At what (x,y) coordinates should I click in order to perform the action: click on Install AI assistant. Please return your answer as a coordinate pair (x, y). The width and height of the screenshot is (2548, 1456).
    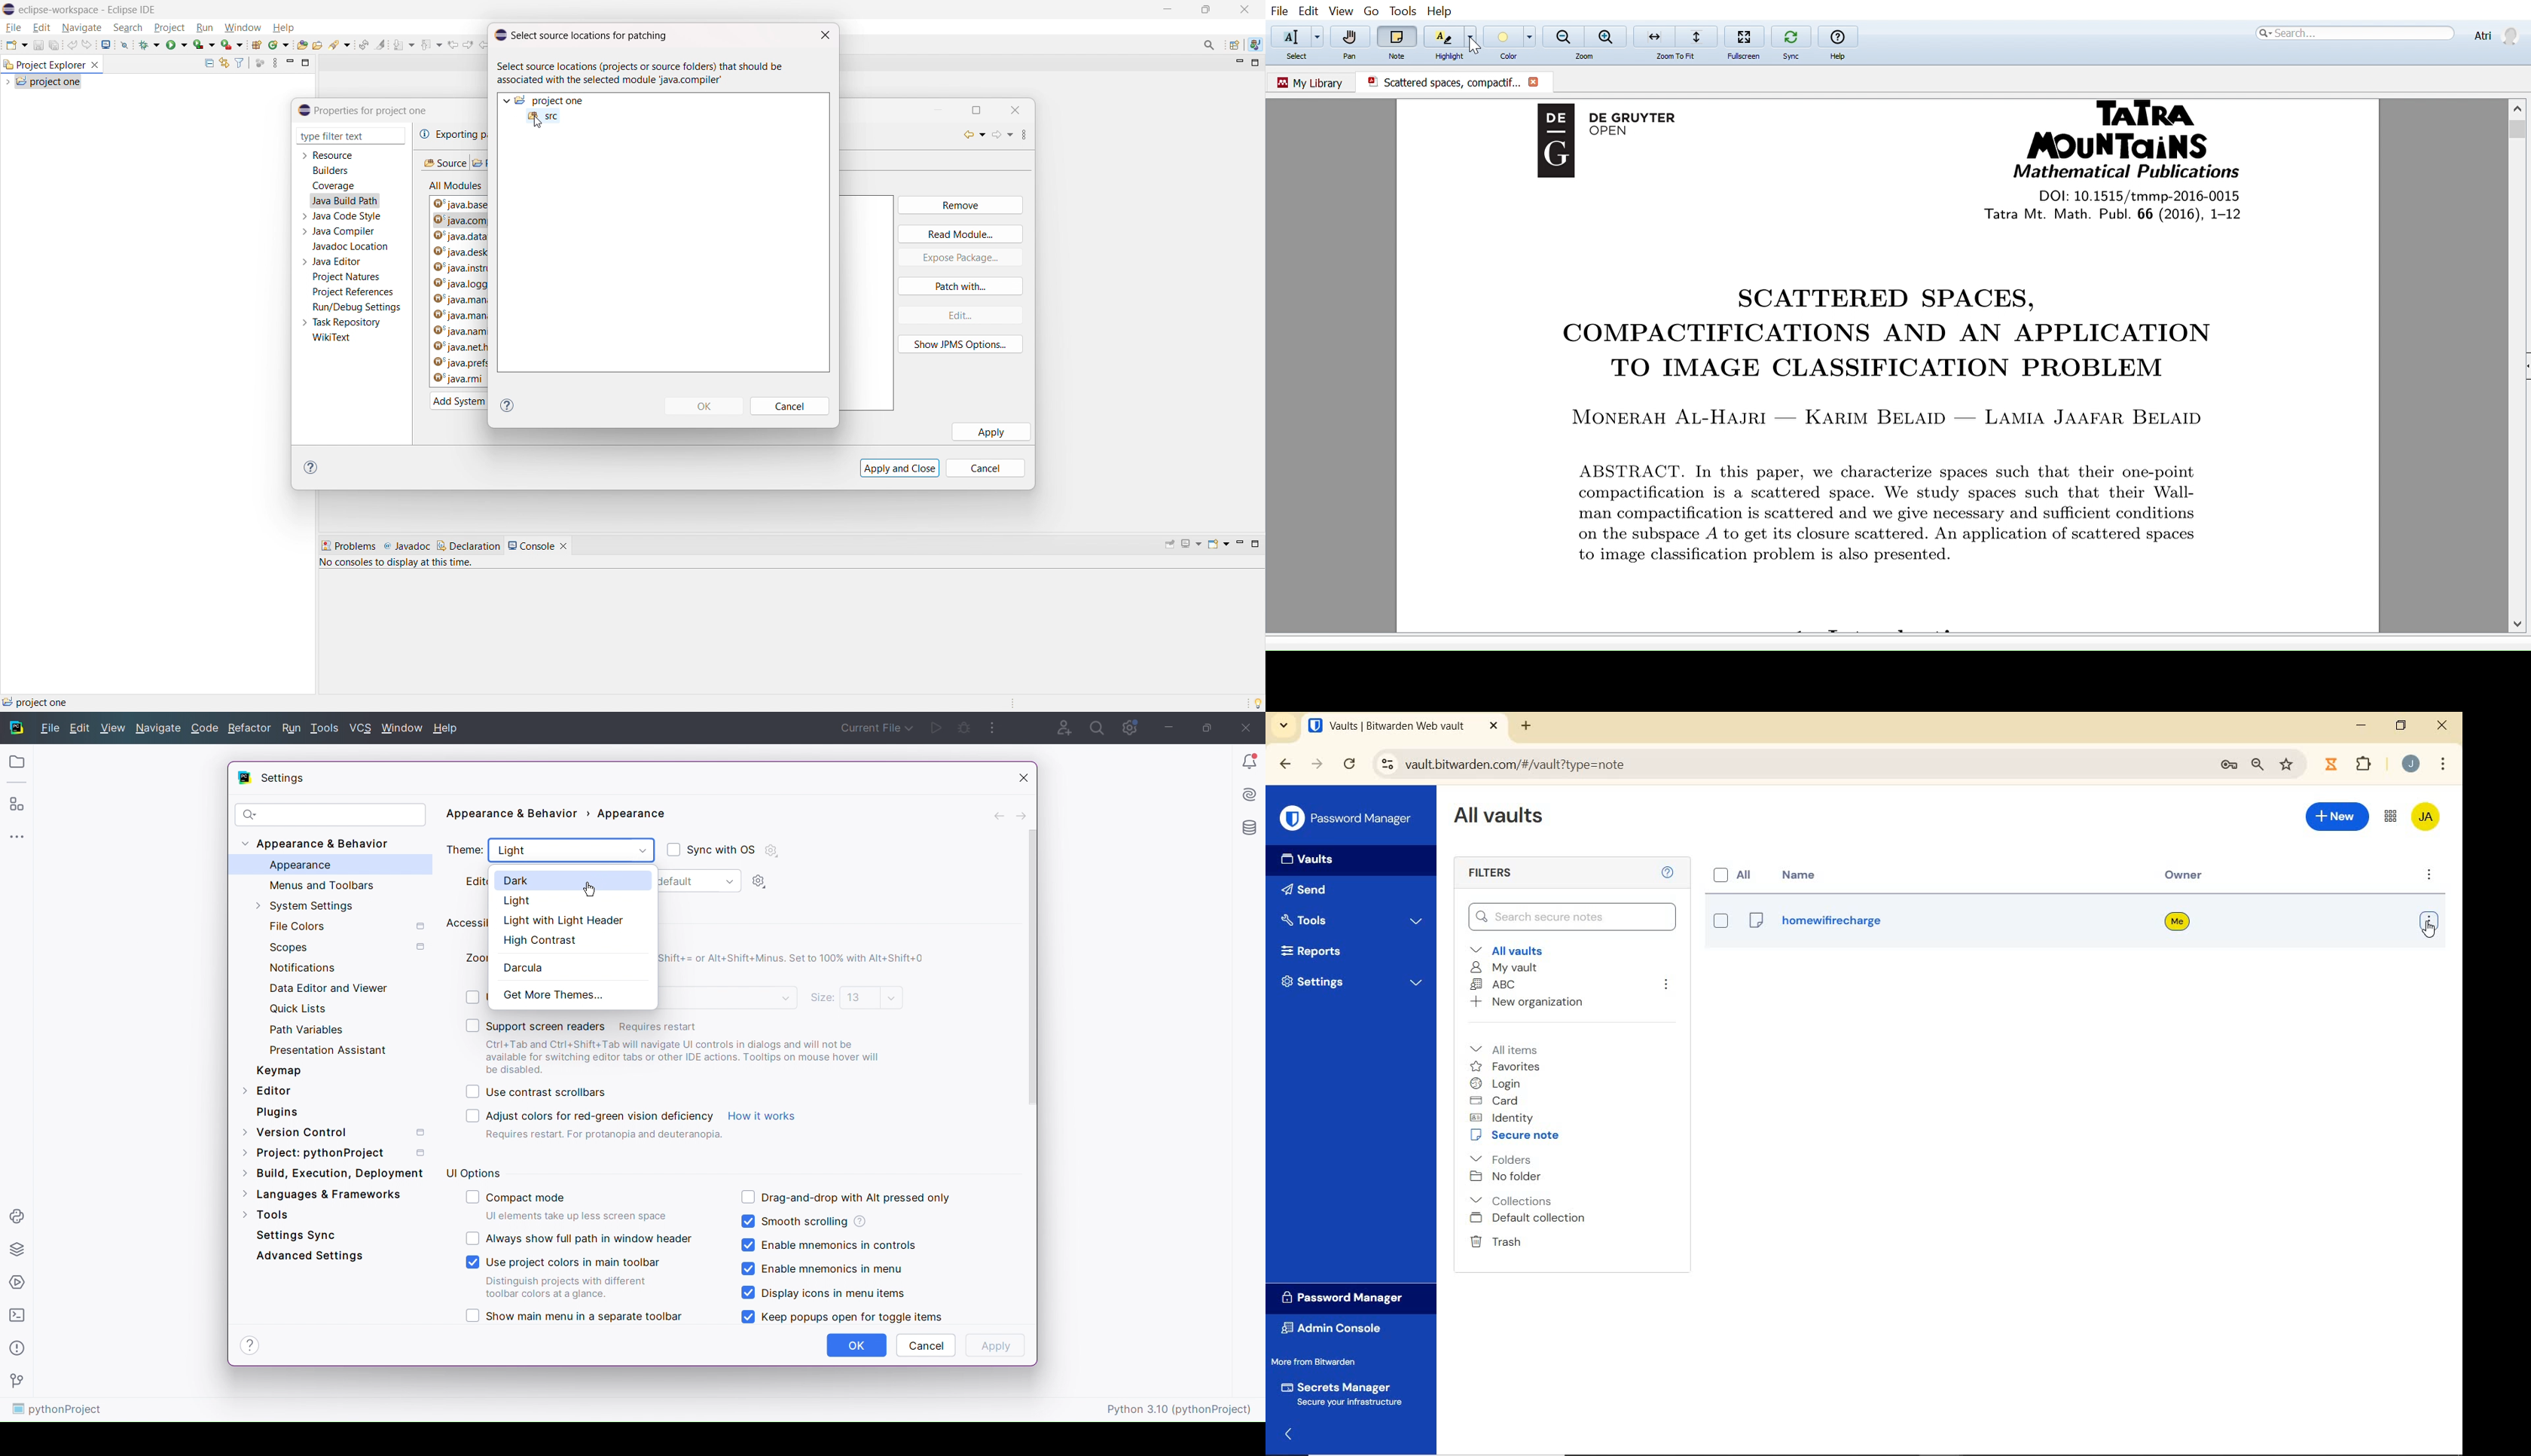
    Looking at the image, I should click on (1249, 793).